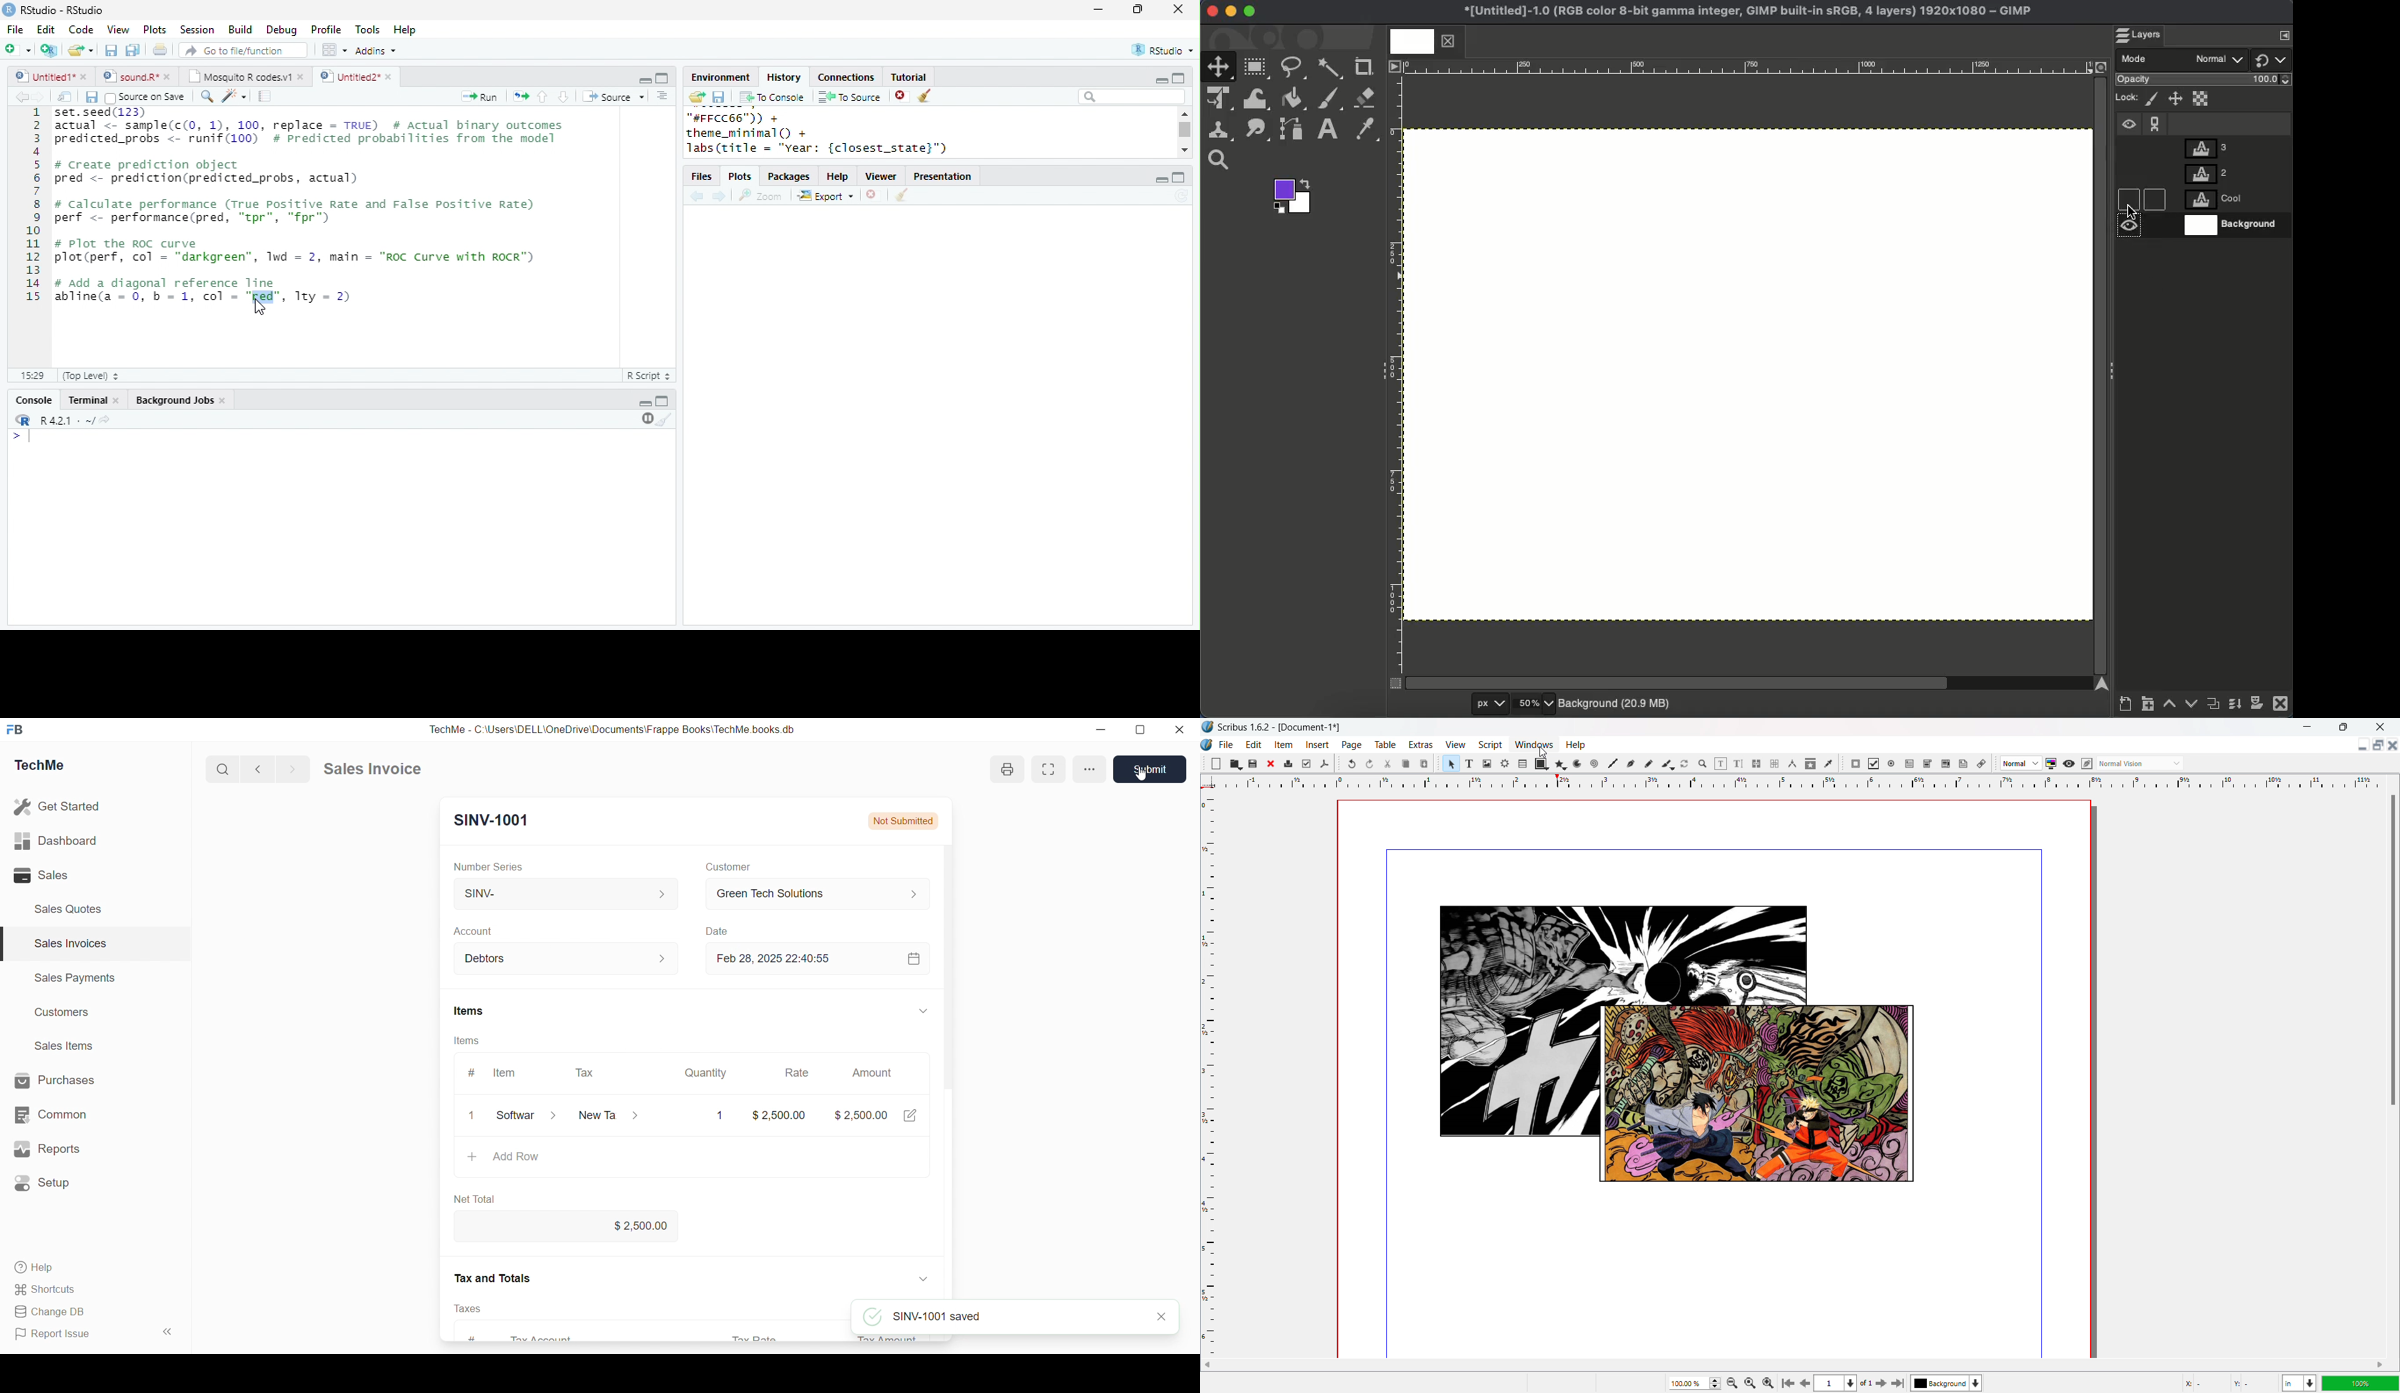 Image resolution: width=2408 pixels, height=1400 pixels. What do you see at coordinates (312, 130) in the screenshot?
I see `set.seed(123) actual <- sample(c(0, 1), 100, replace = TRUE) # Actual binary outcomespredicted probs < runif(100) # Predicted probabilities from the model` at bounding box center [312, 130].